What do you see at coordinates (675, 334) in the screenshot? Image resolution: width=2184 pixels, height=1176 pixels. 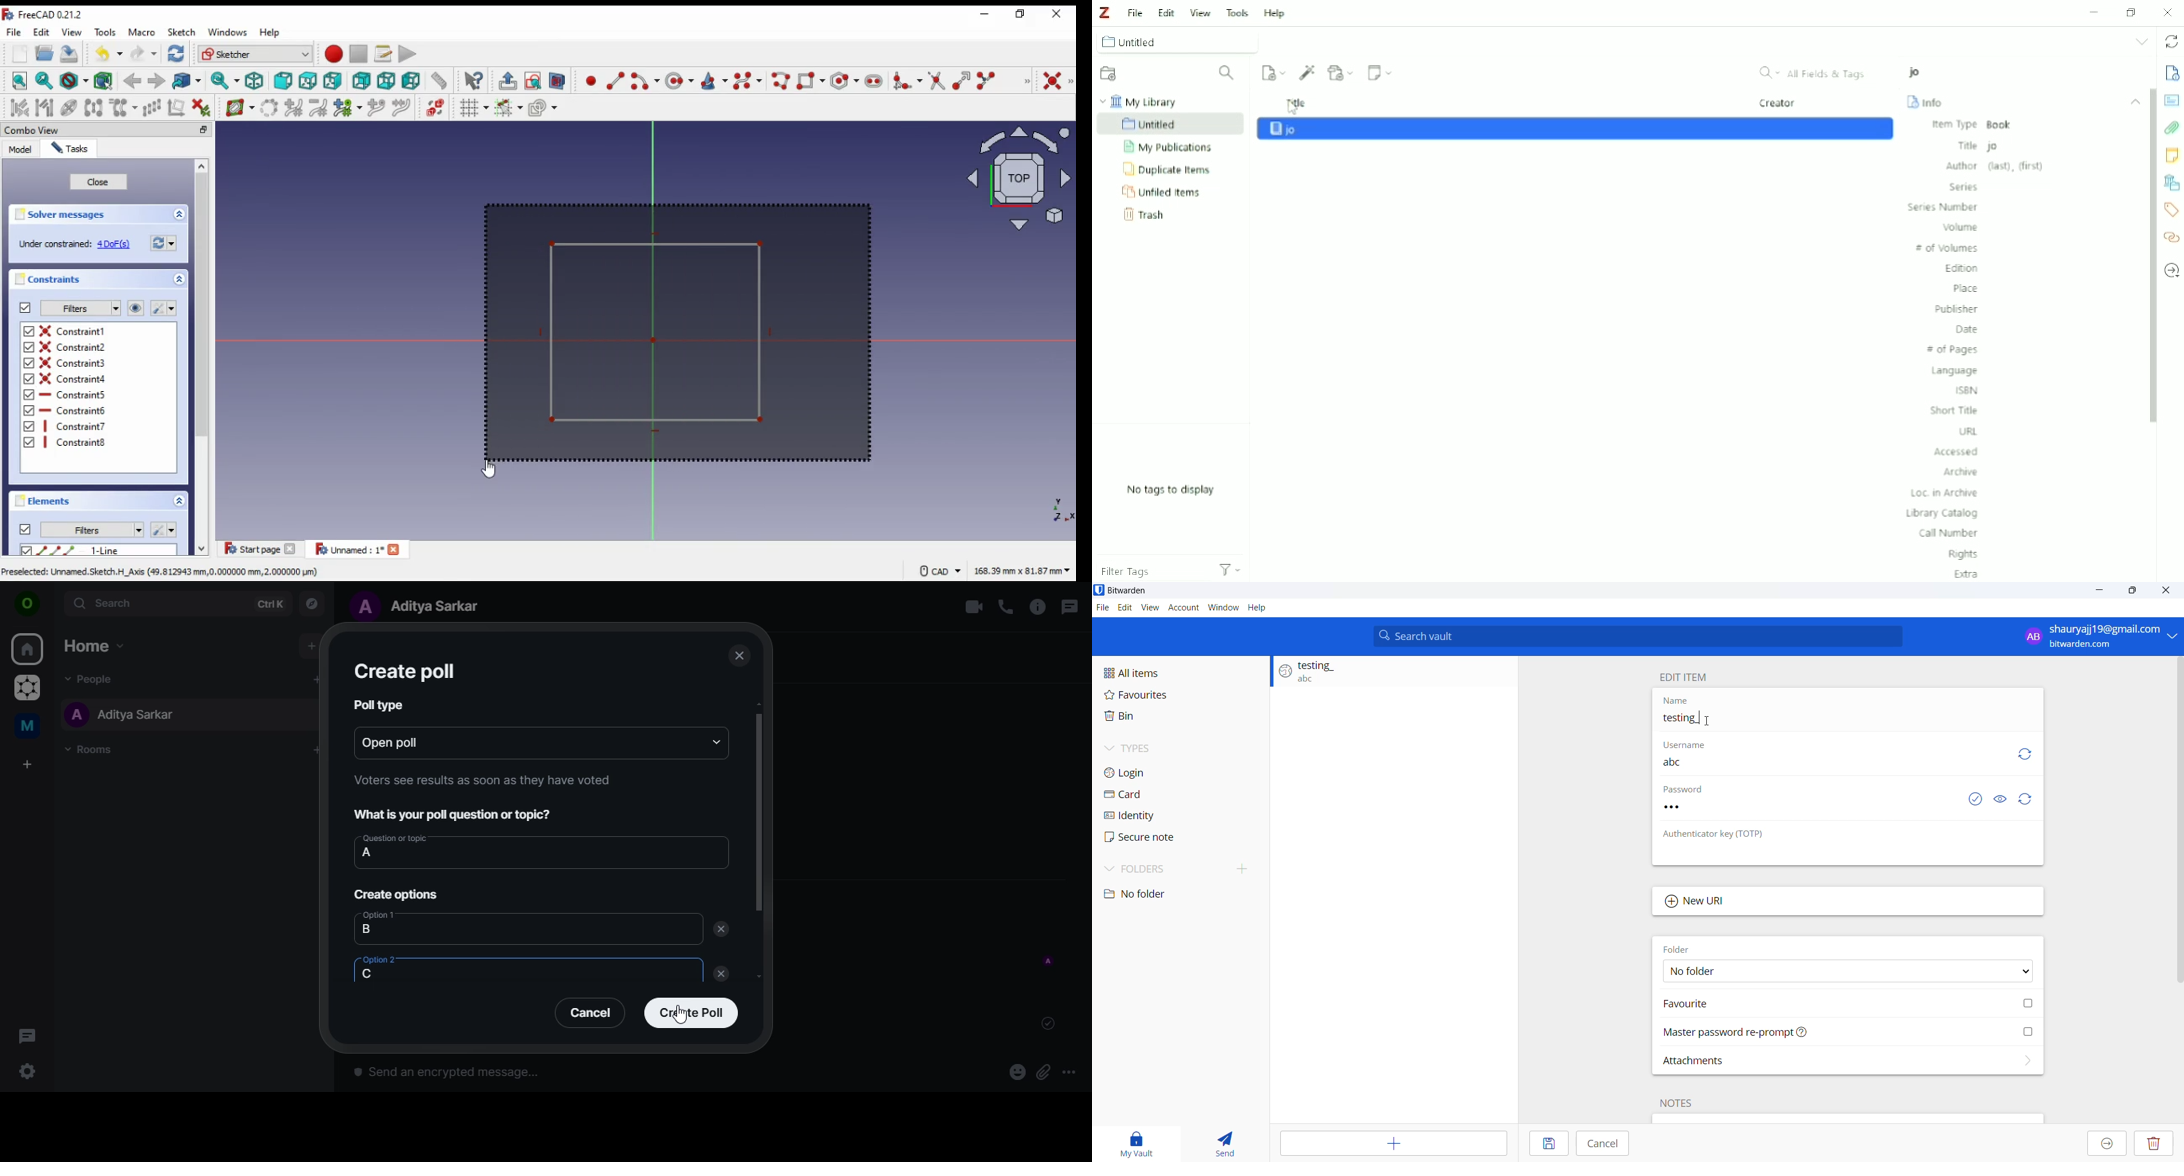 I see `active selection` at bounding box center [675, 334].